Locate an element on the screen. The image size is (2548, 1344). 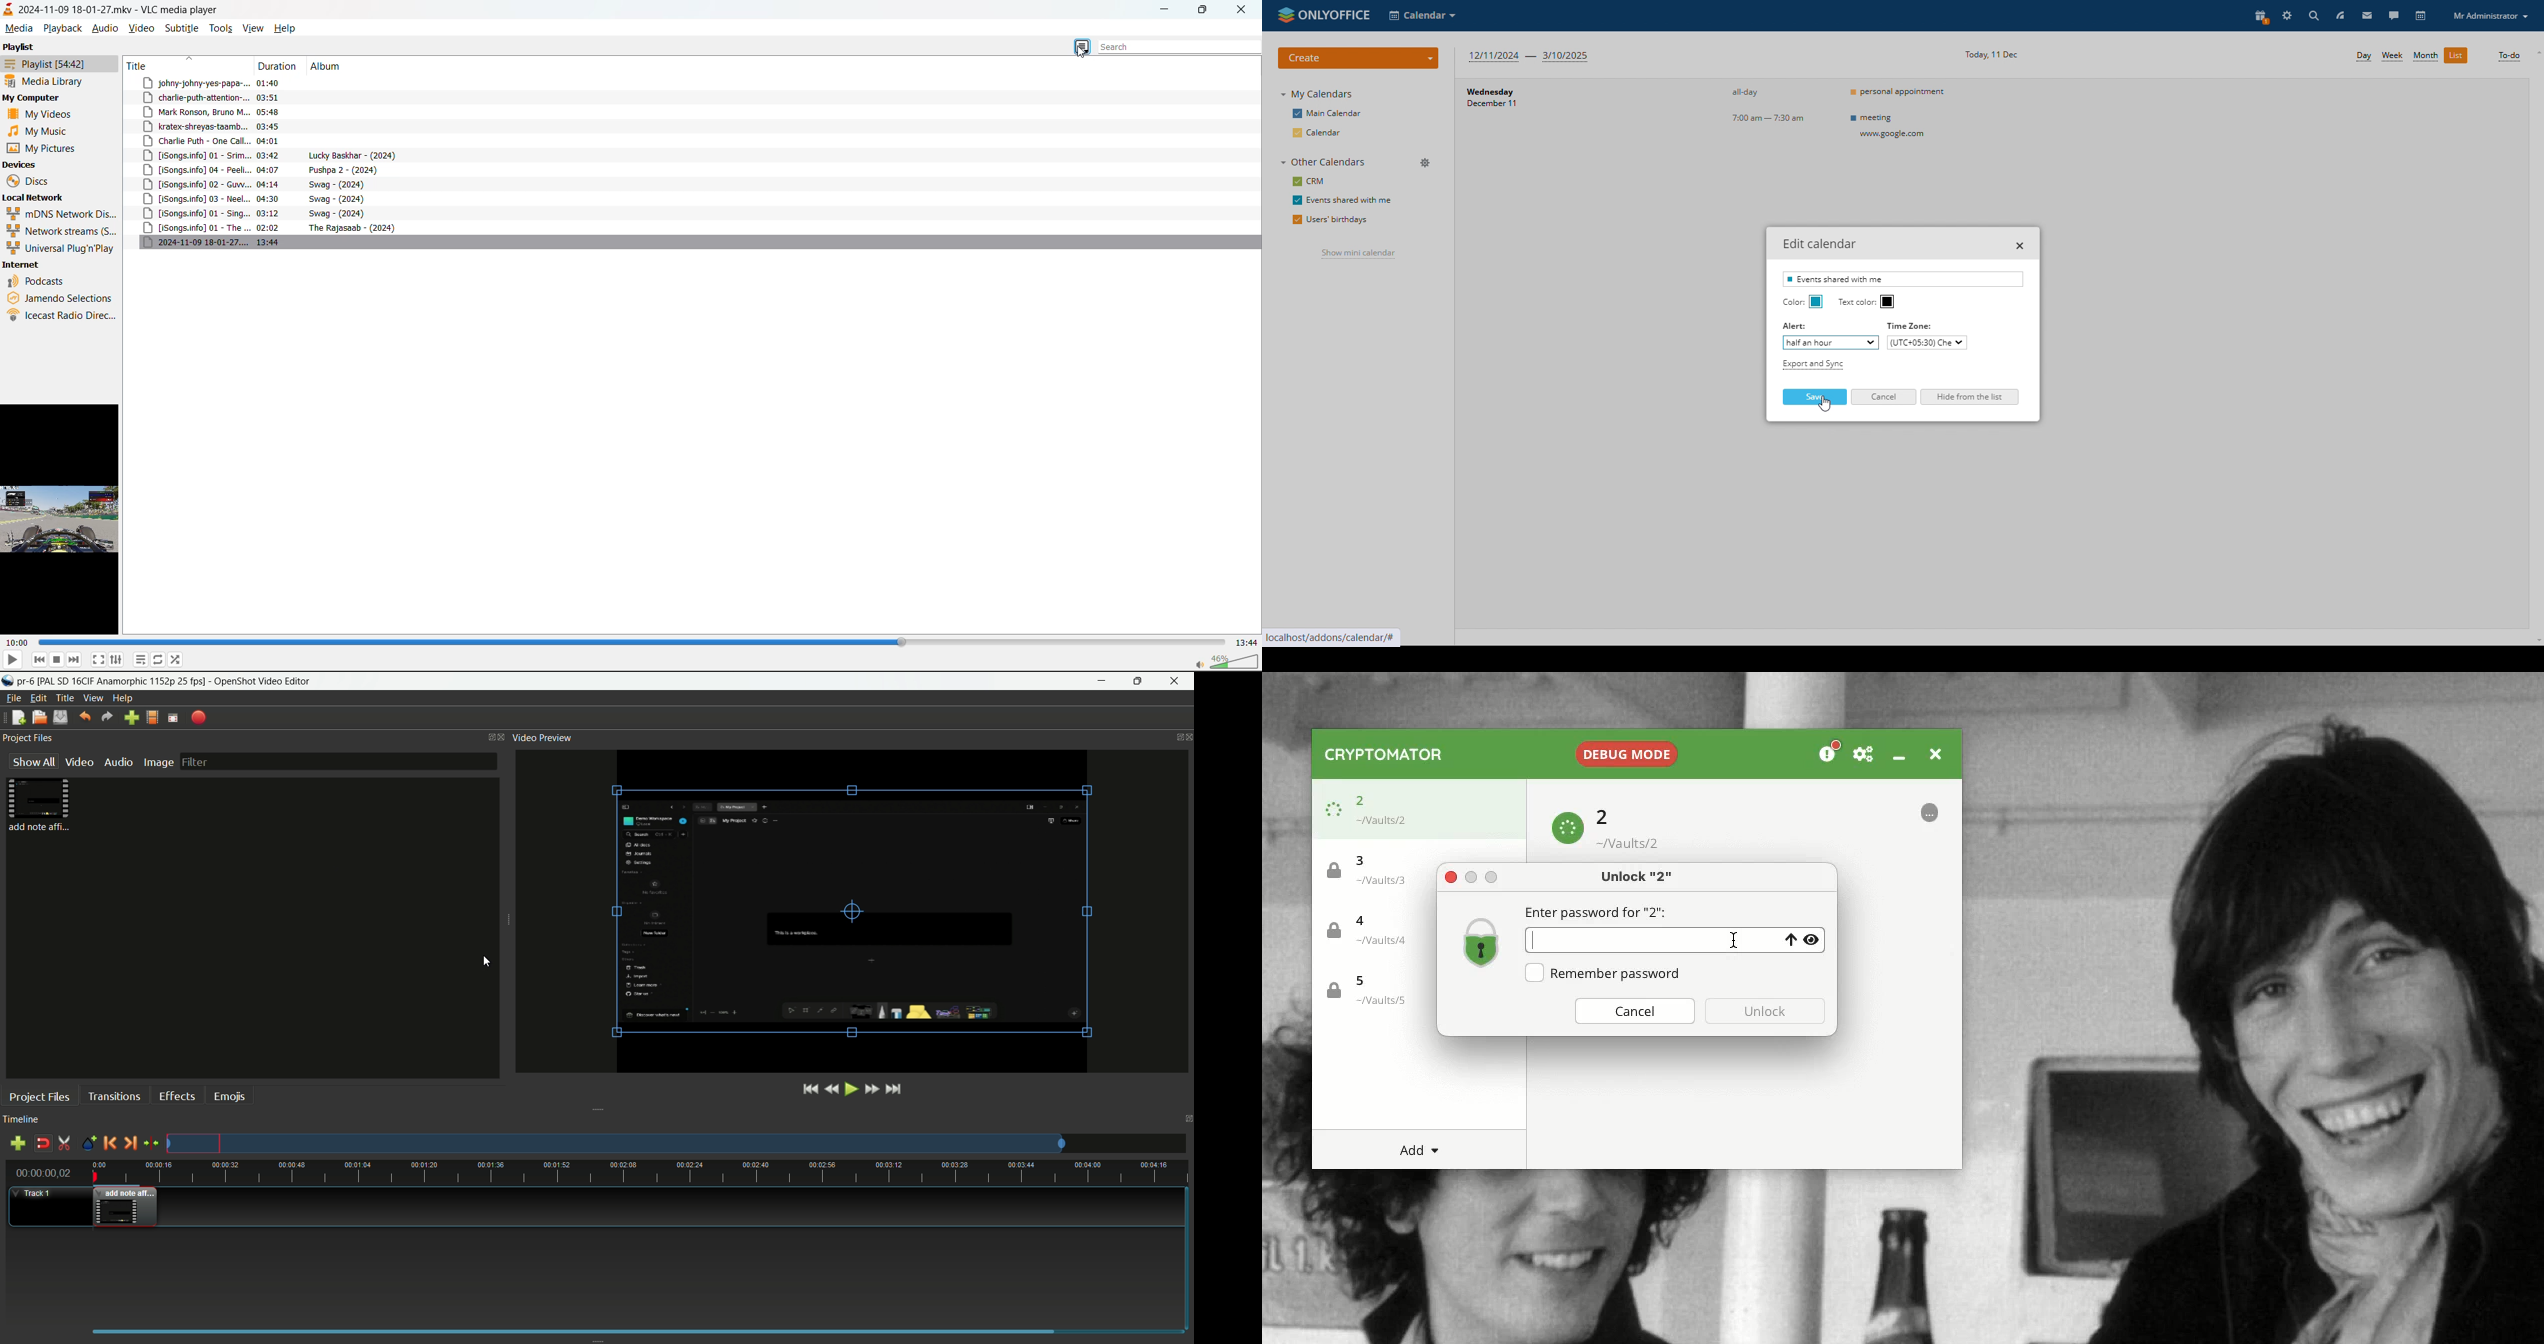
current date is located at coordinates (1991, 54).